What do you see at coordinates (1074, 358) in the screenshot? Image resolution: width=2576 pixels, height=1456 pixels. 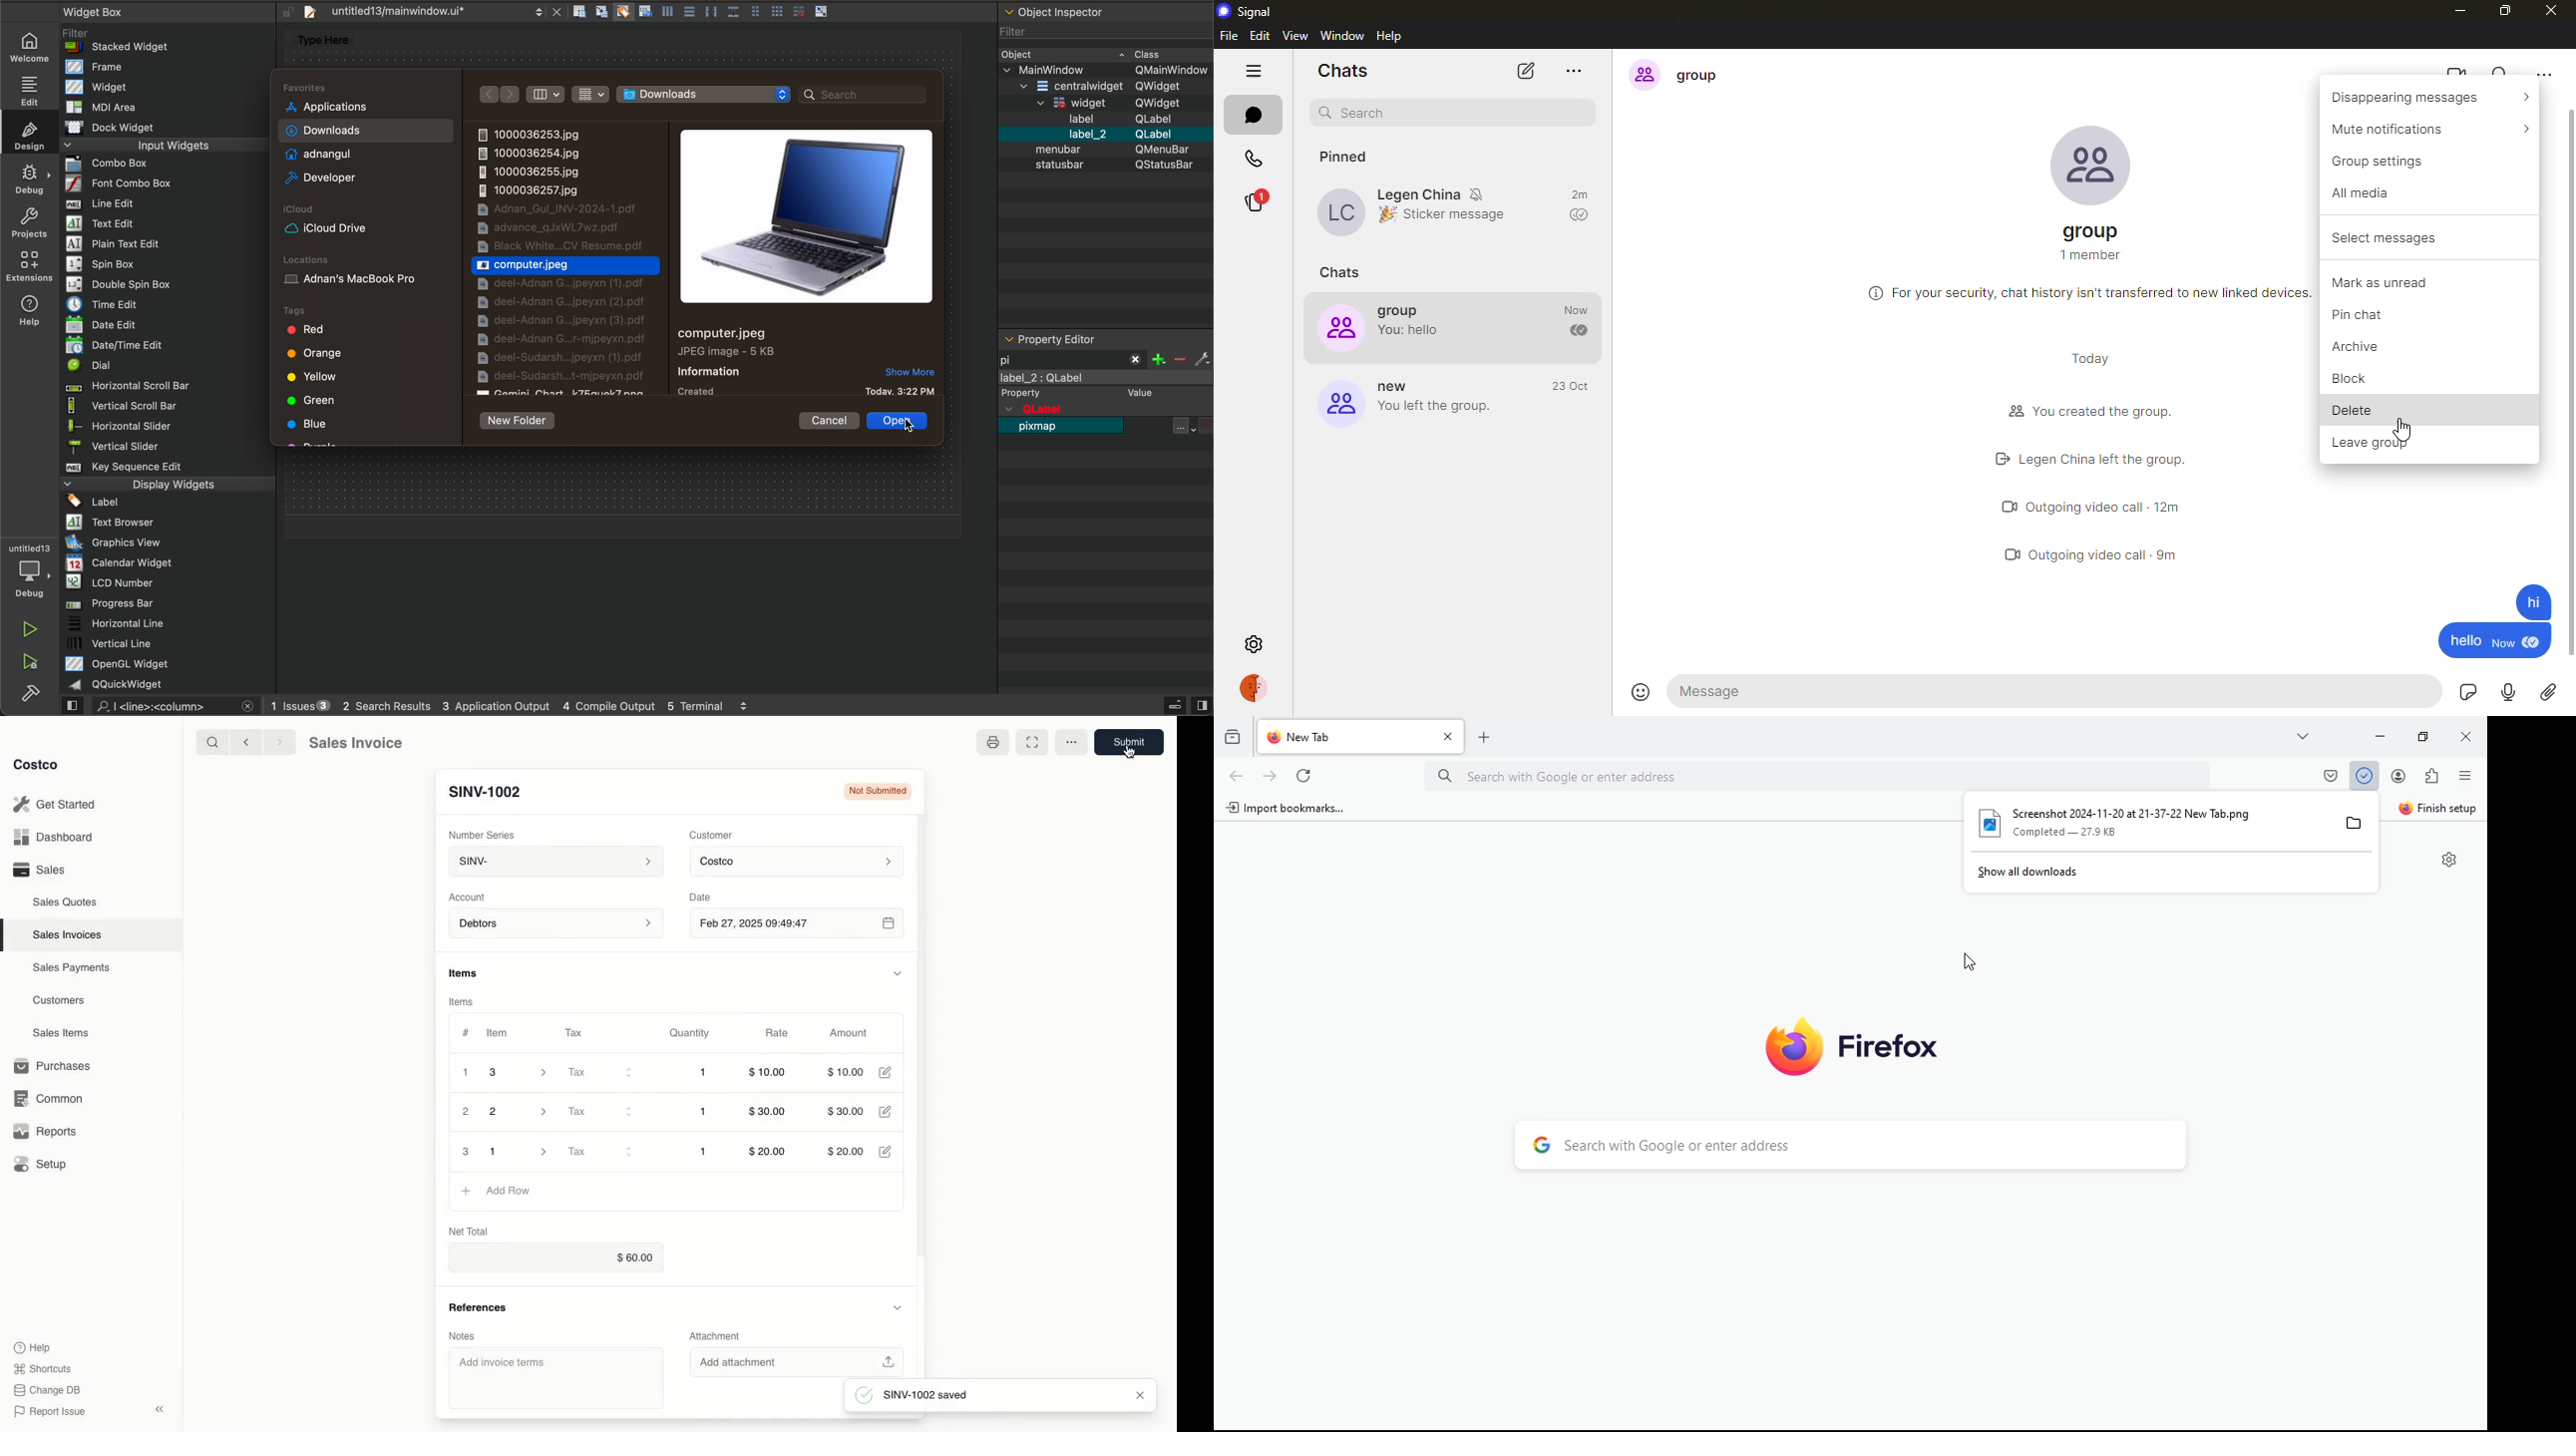 I see `filetr pixmap` at bounding box center [1074, 358].